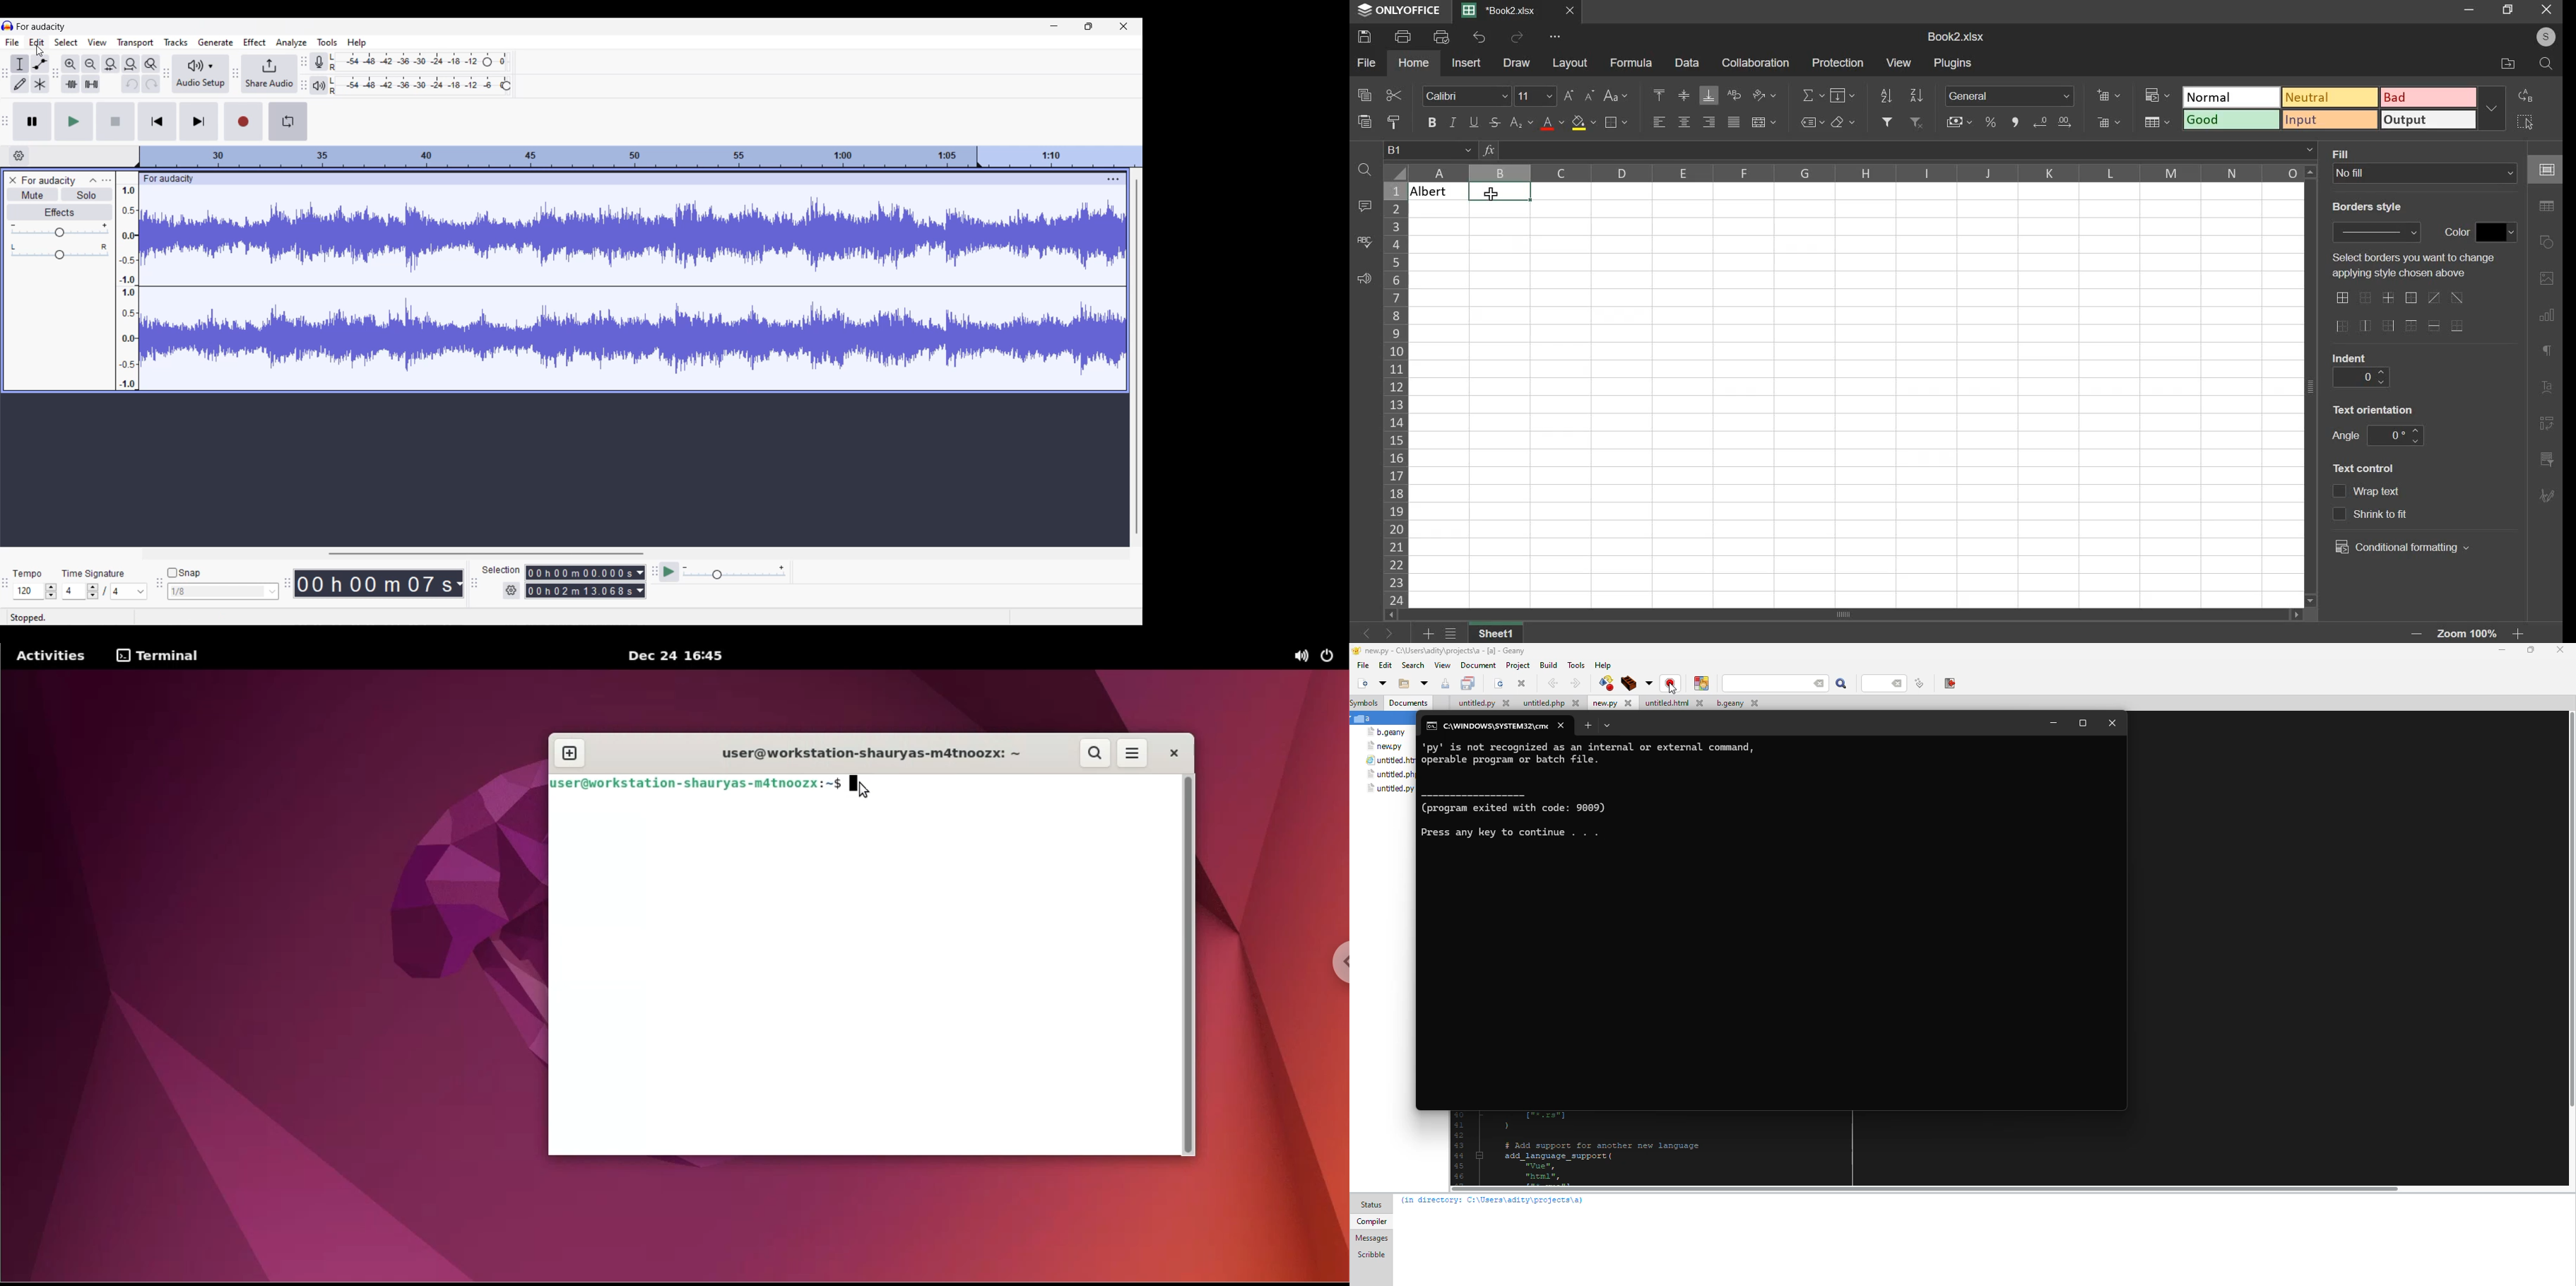 The image size is (2576, 1288). Describe the element at coordinates (2370, 512) in the screenshot. I see `text` at that location.